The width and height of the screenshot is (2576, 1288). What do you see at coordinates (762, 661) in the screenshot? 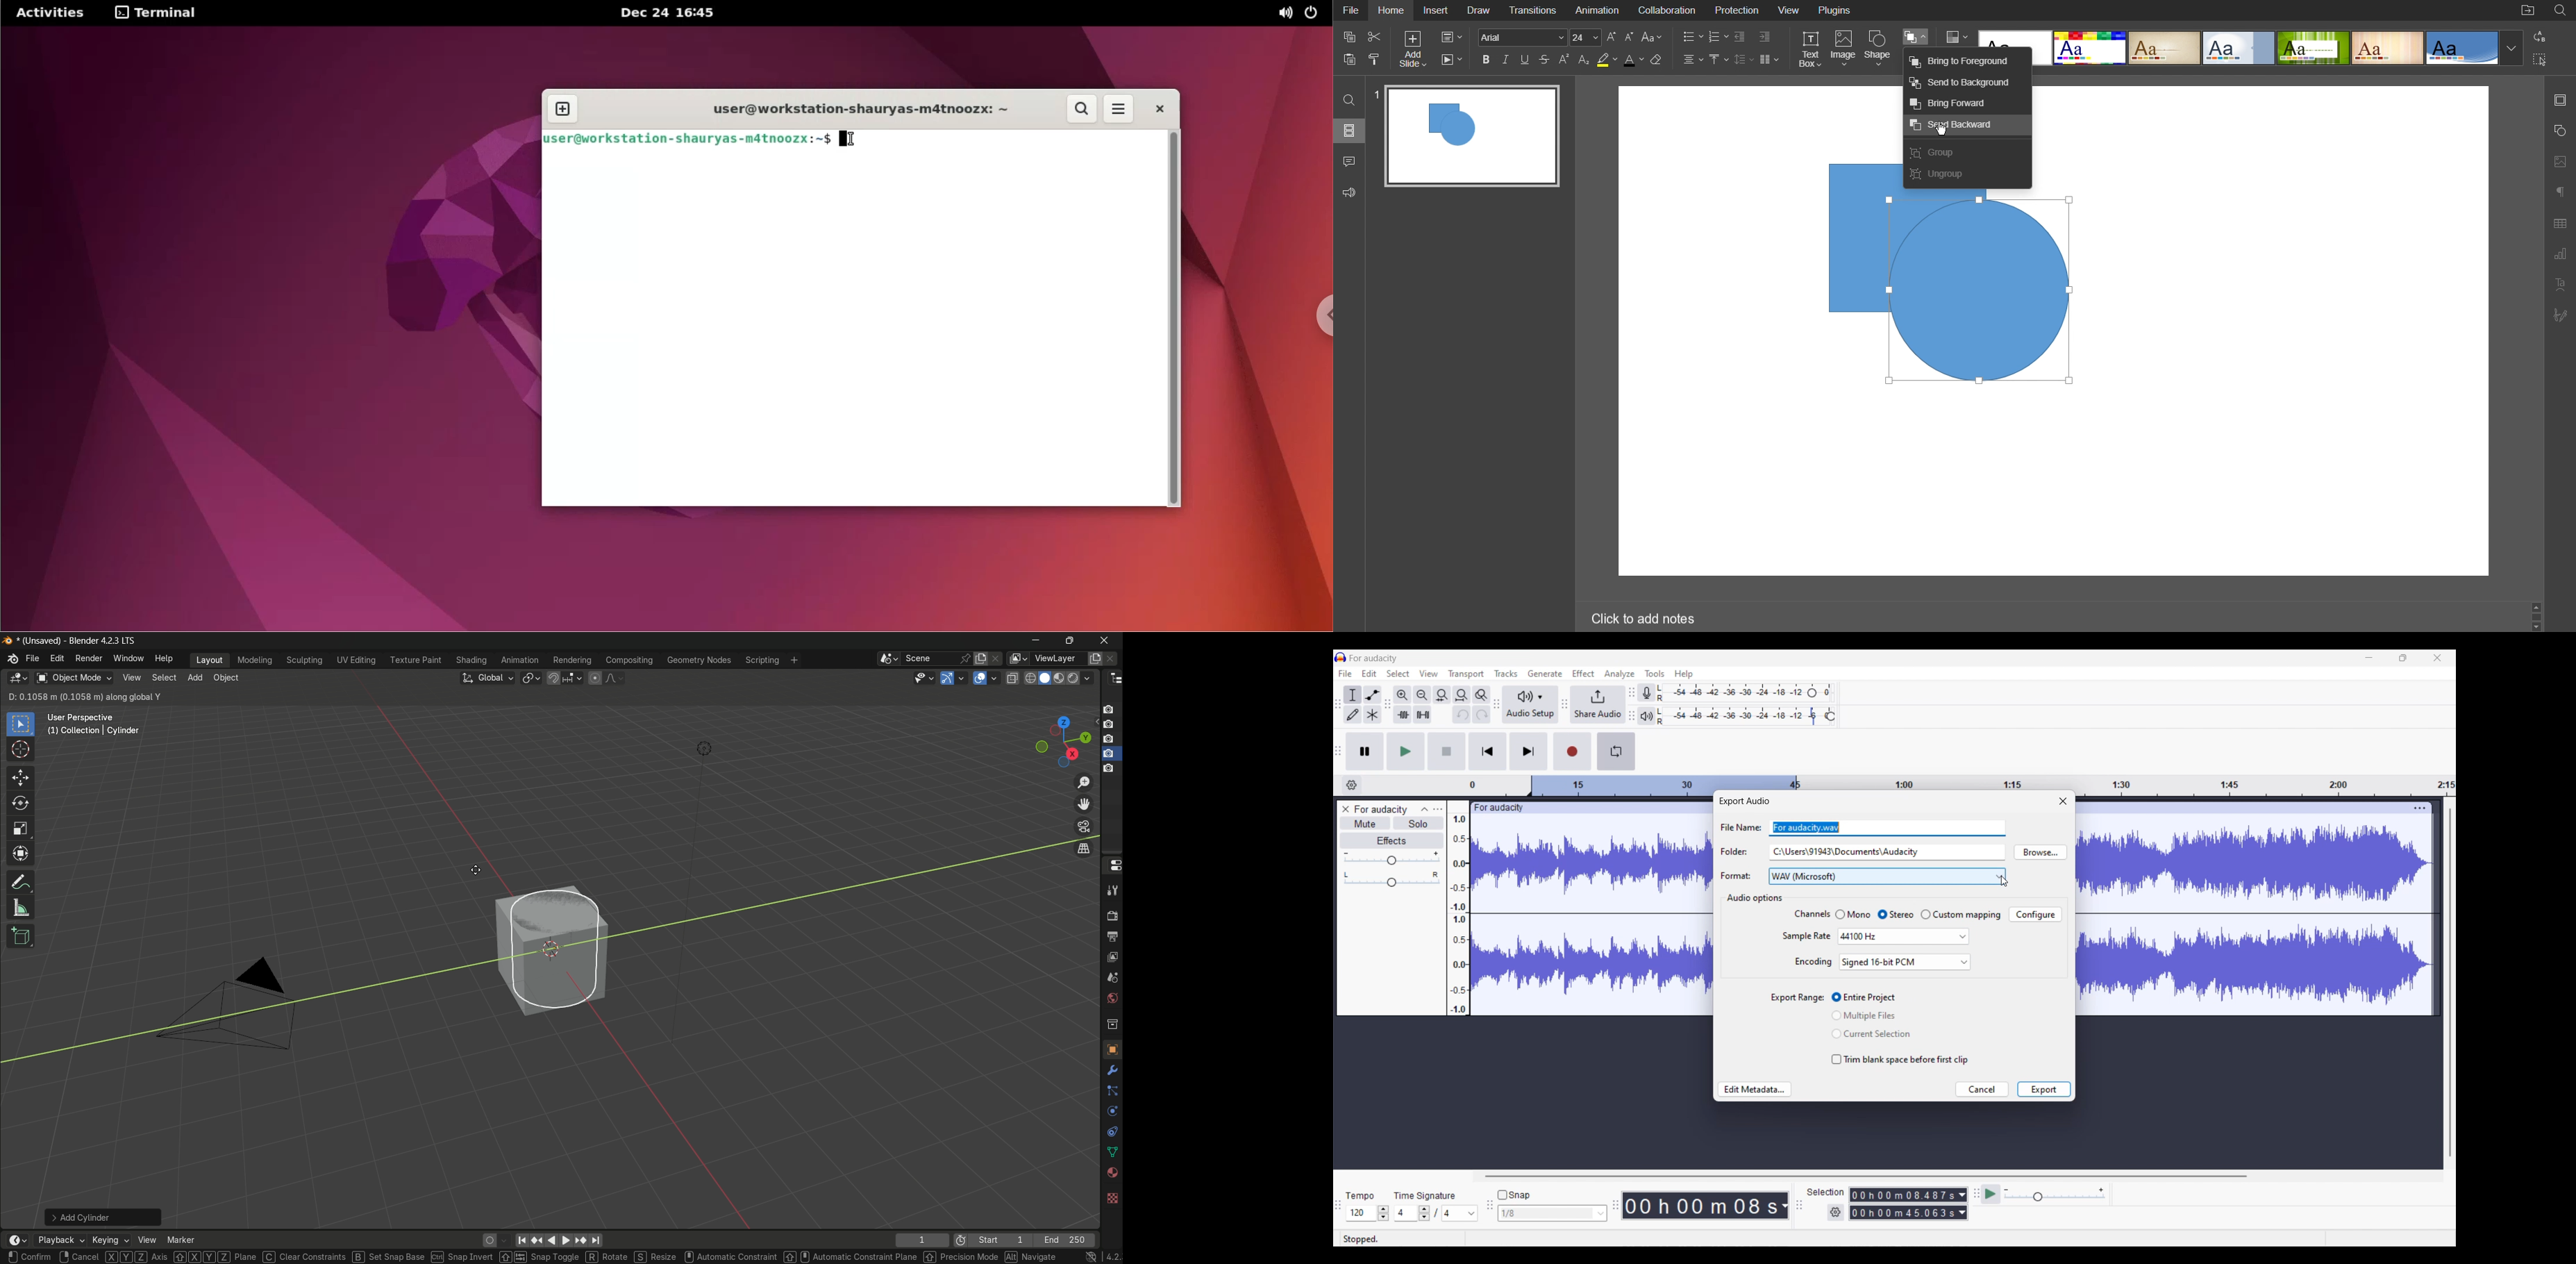
I see `scripting menu` at bounding box center [762, 661].